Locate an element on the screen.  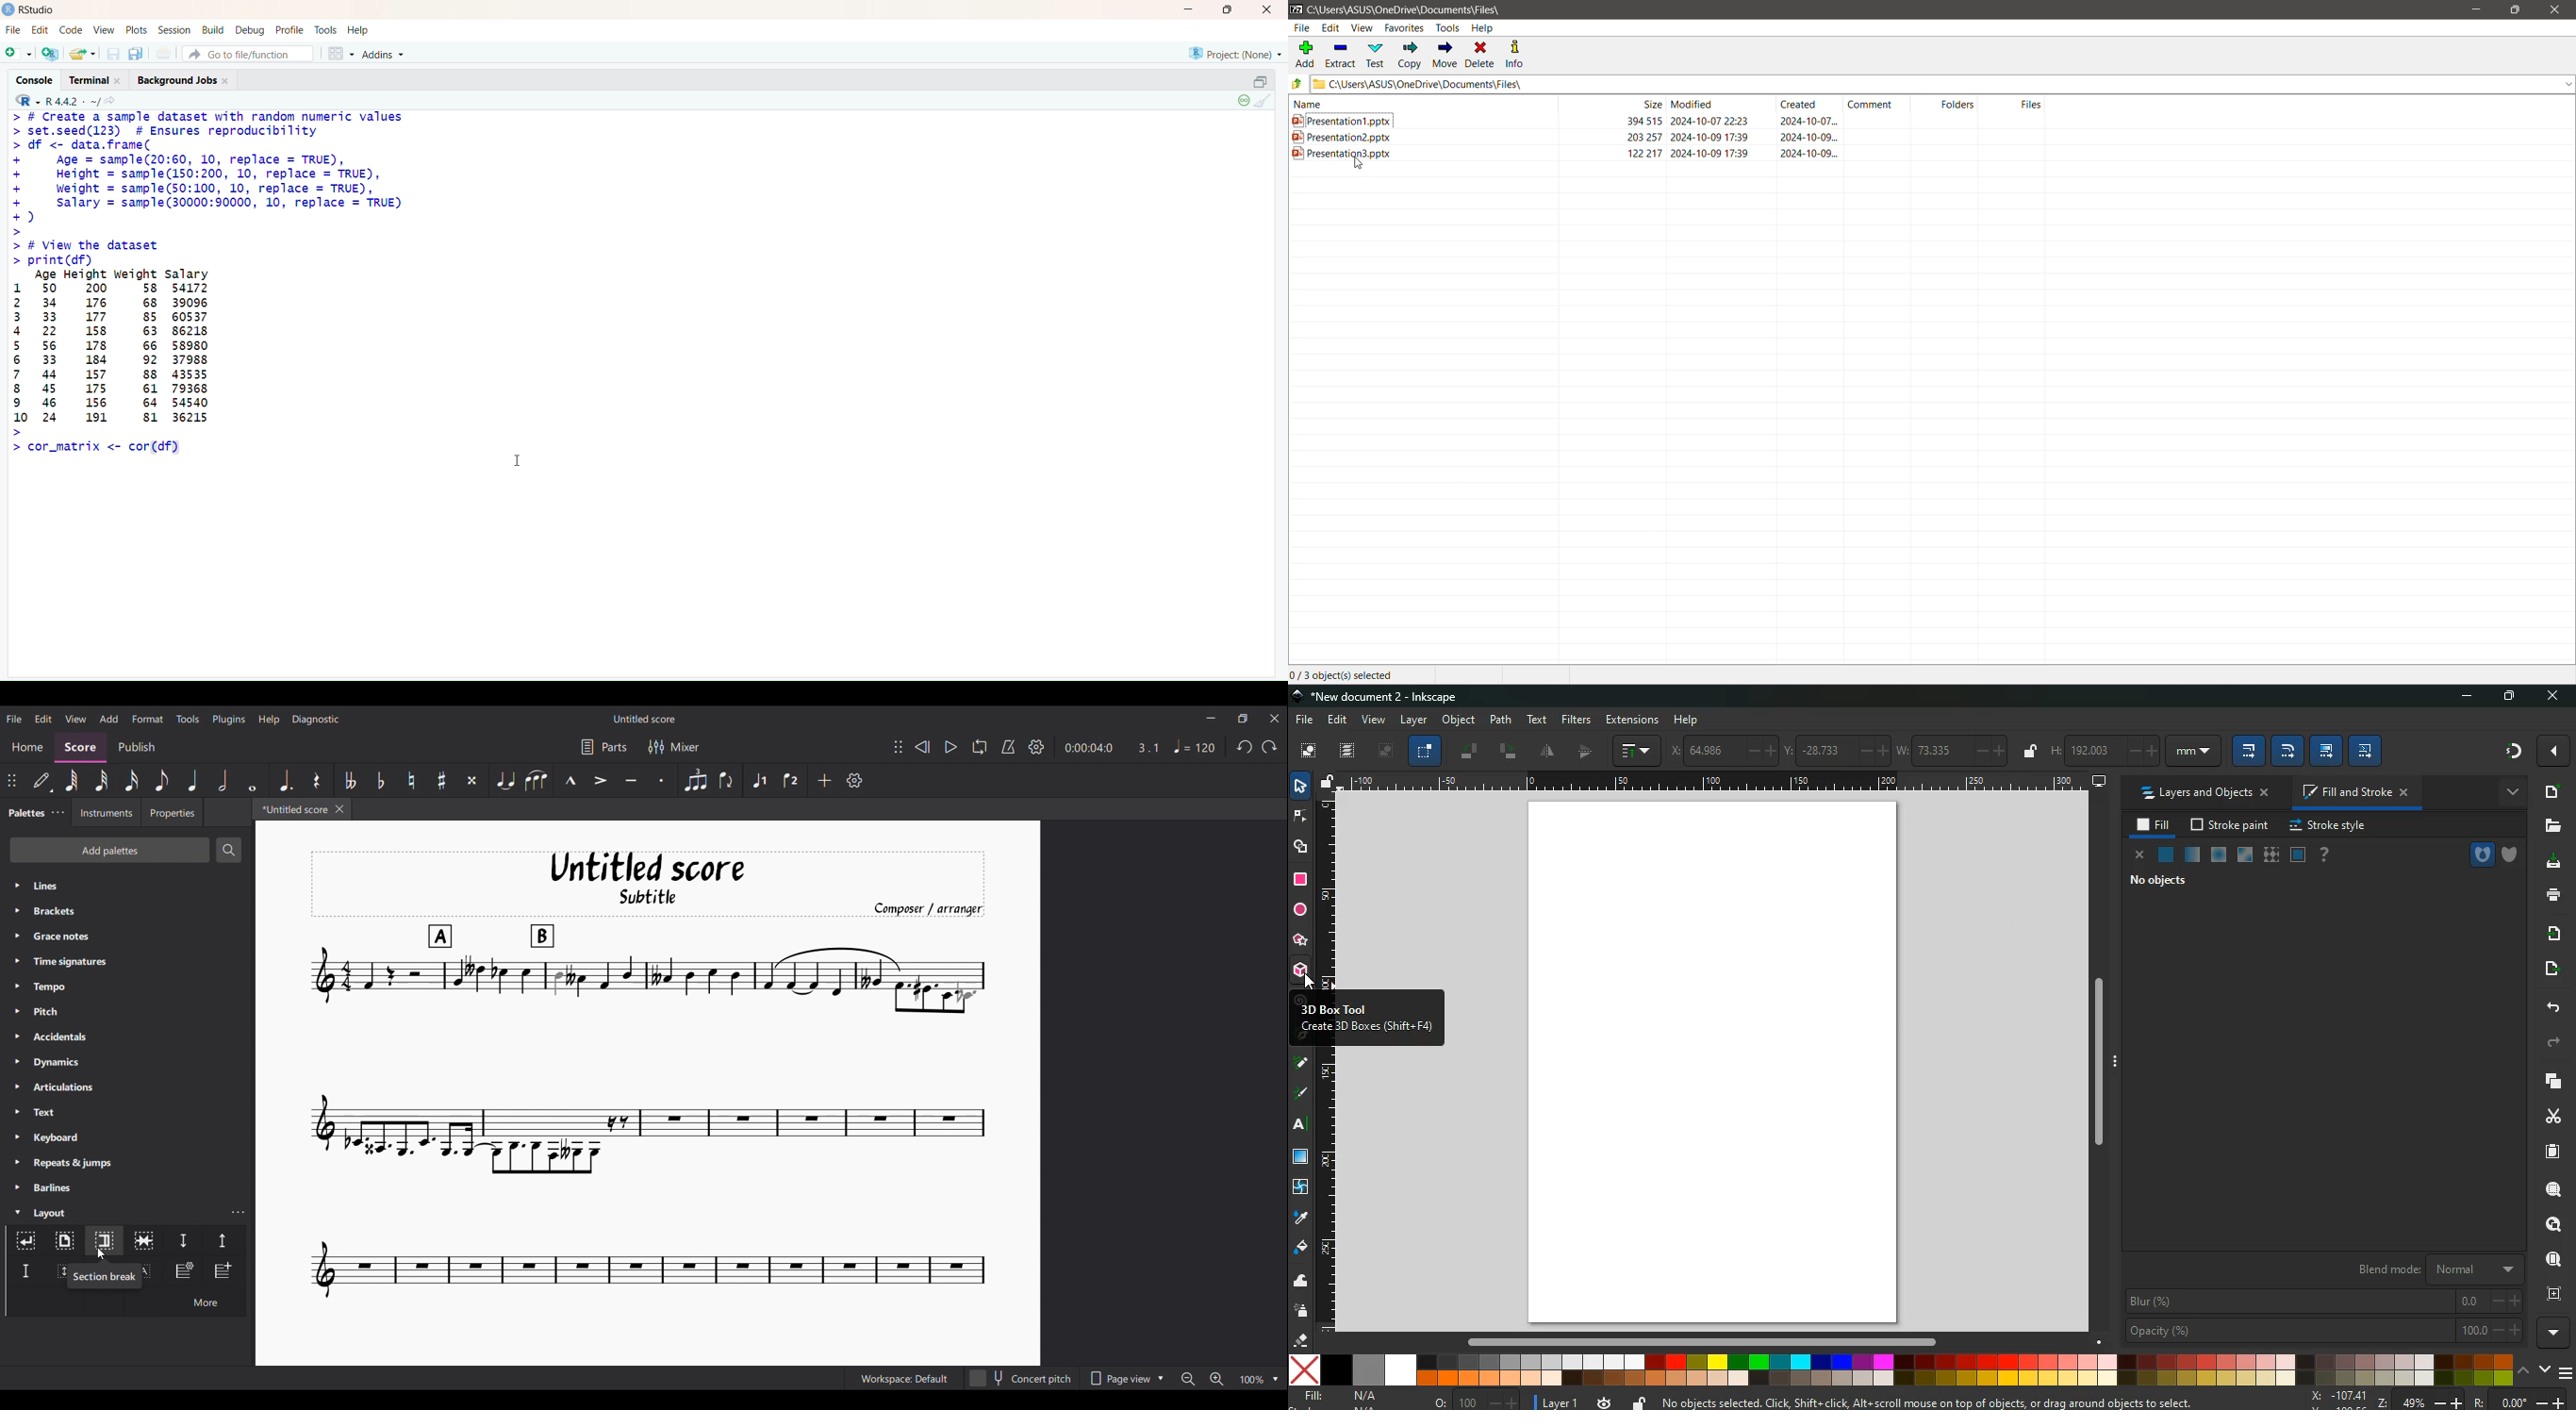
edit is located at coordinates (2248, 751).